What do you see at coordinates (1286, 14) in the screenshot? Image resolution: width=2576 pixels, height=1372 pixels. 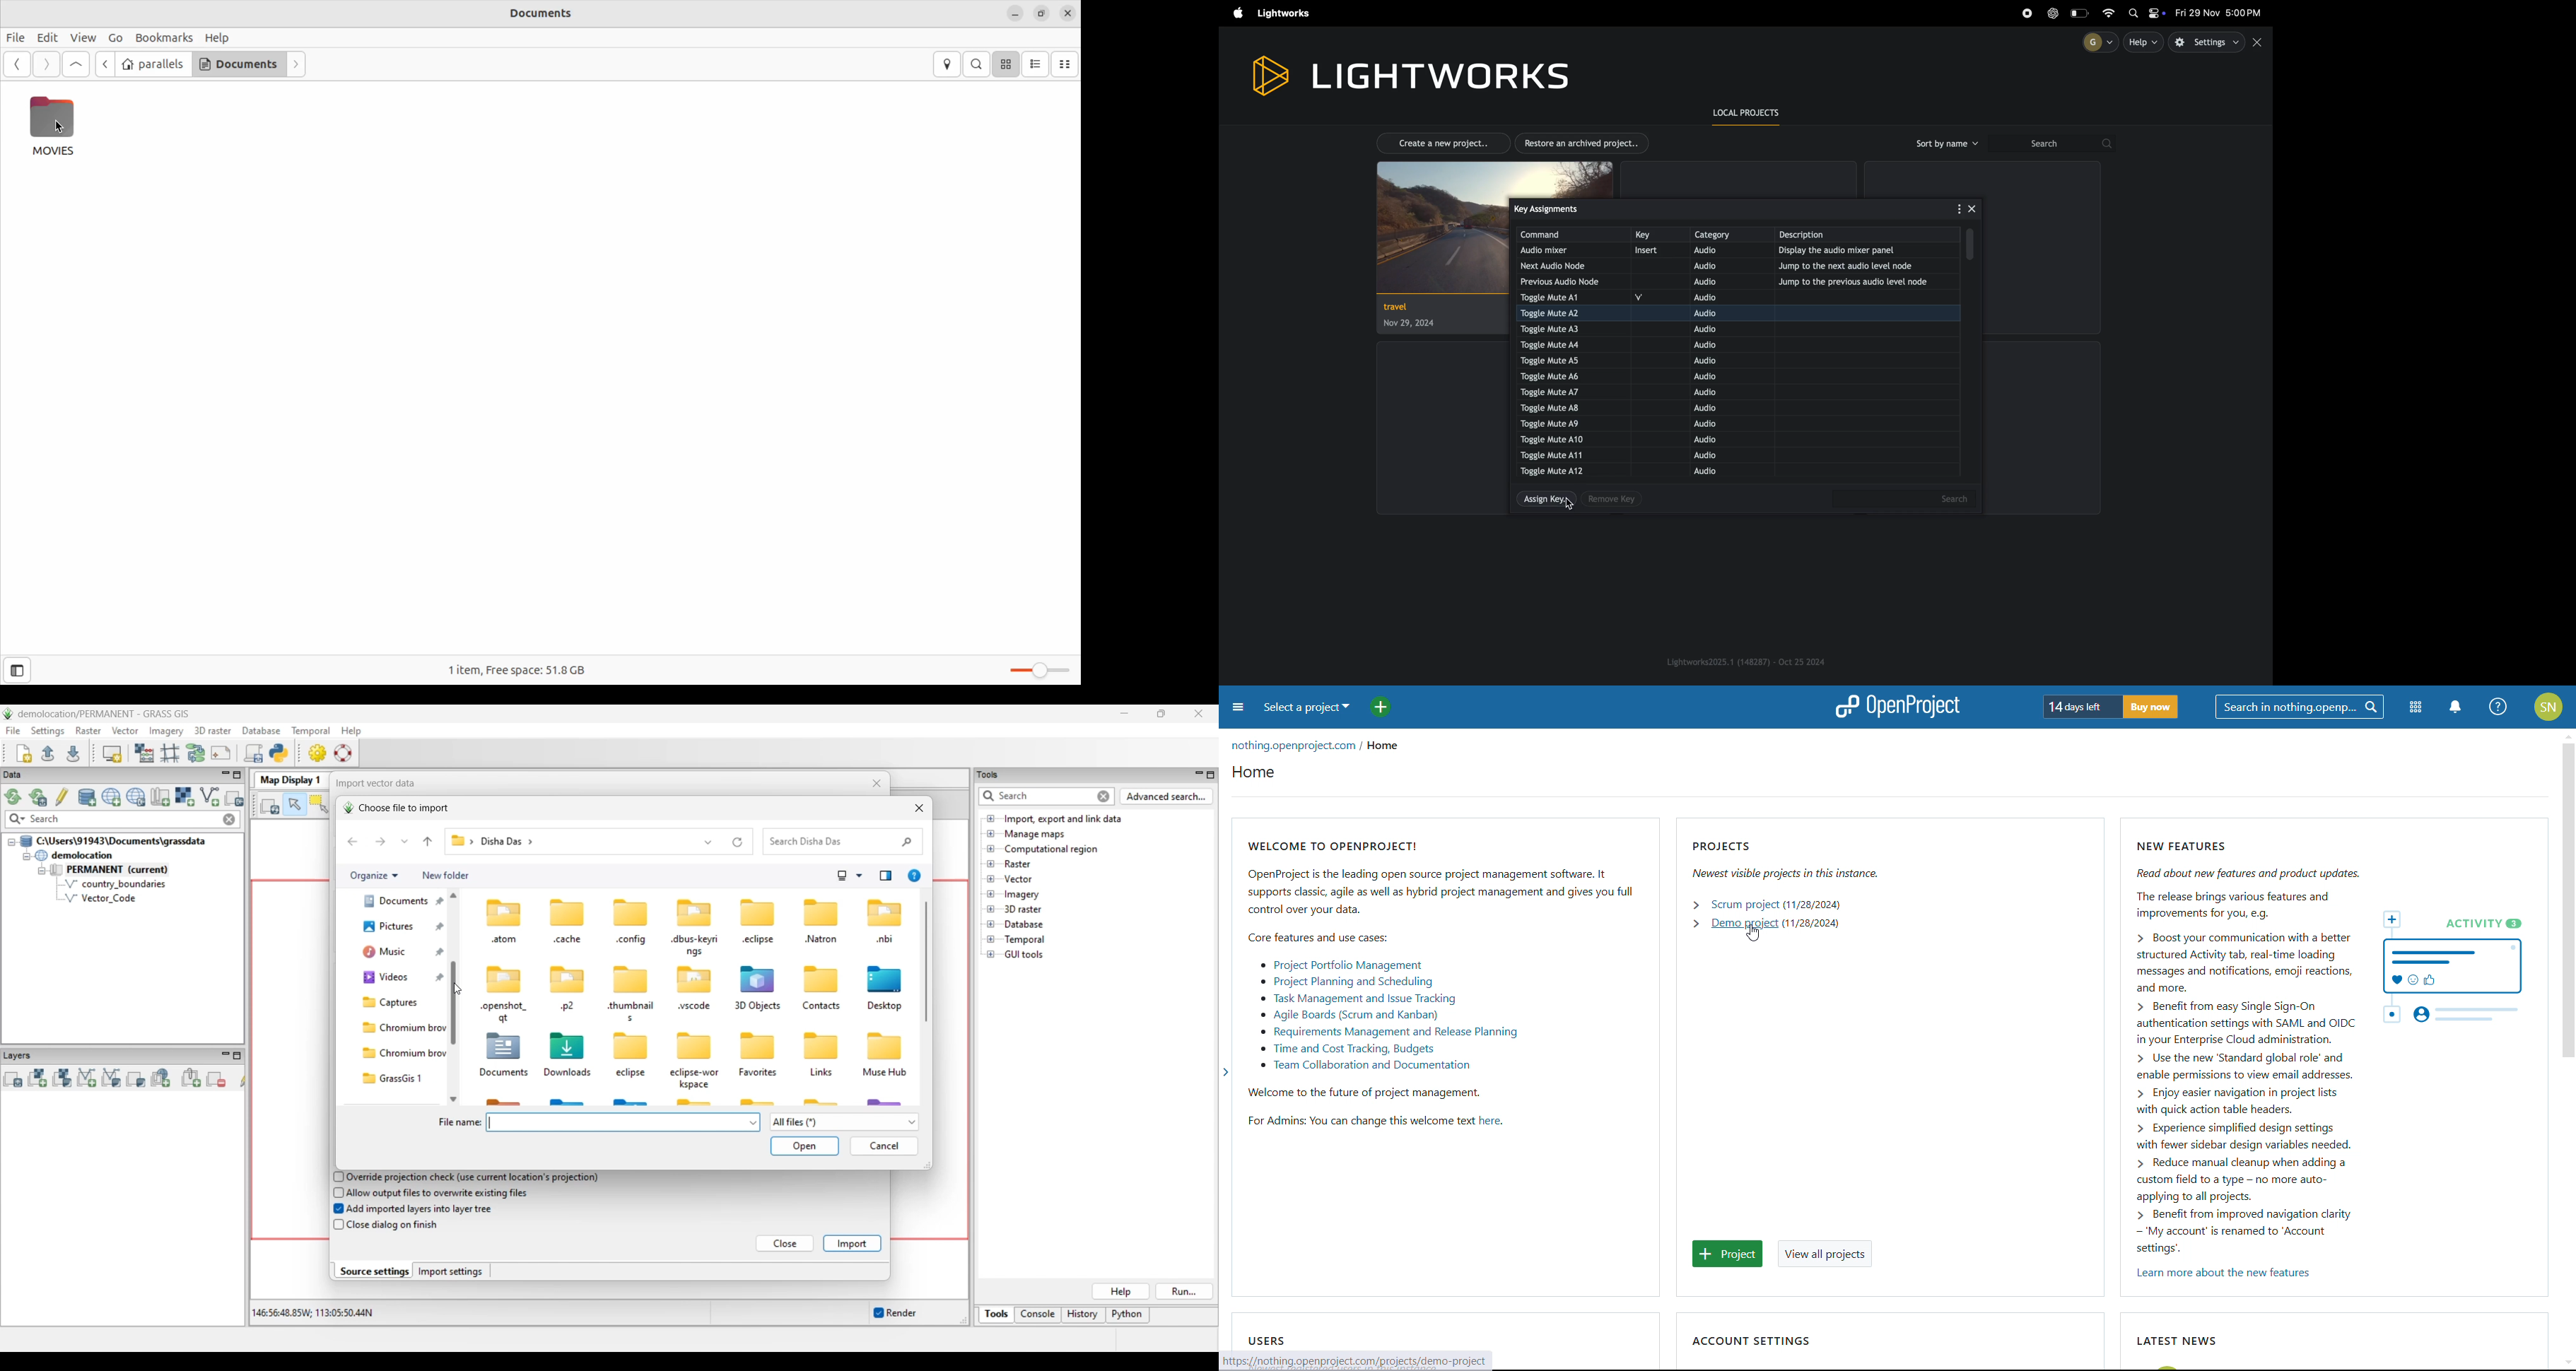 I see `light works` at bounding box center [1286, 14].